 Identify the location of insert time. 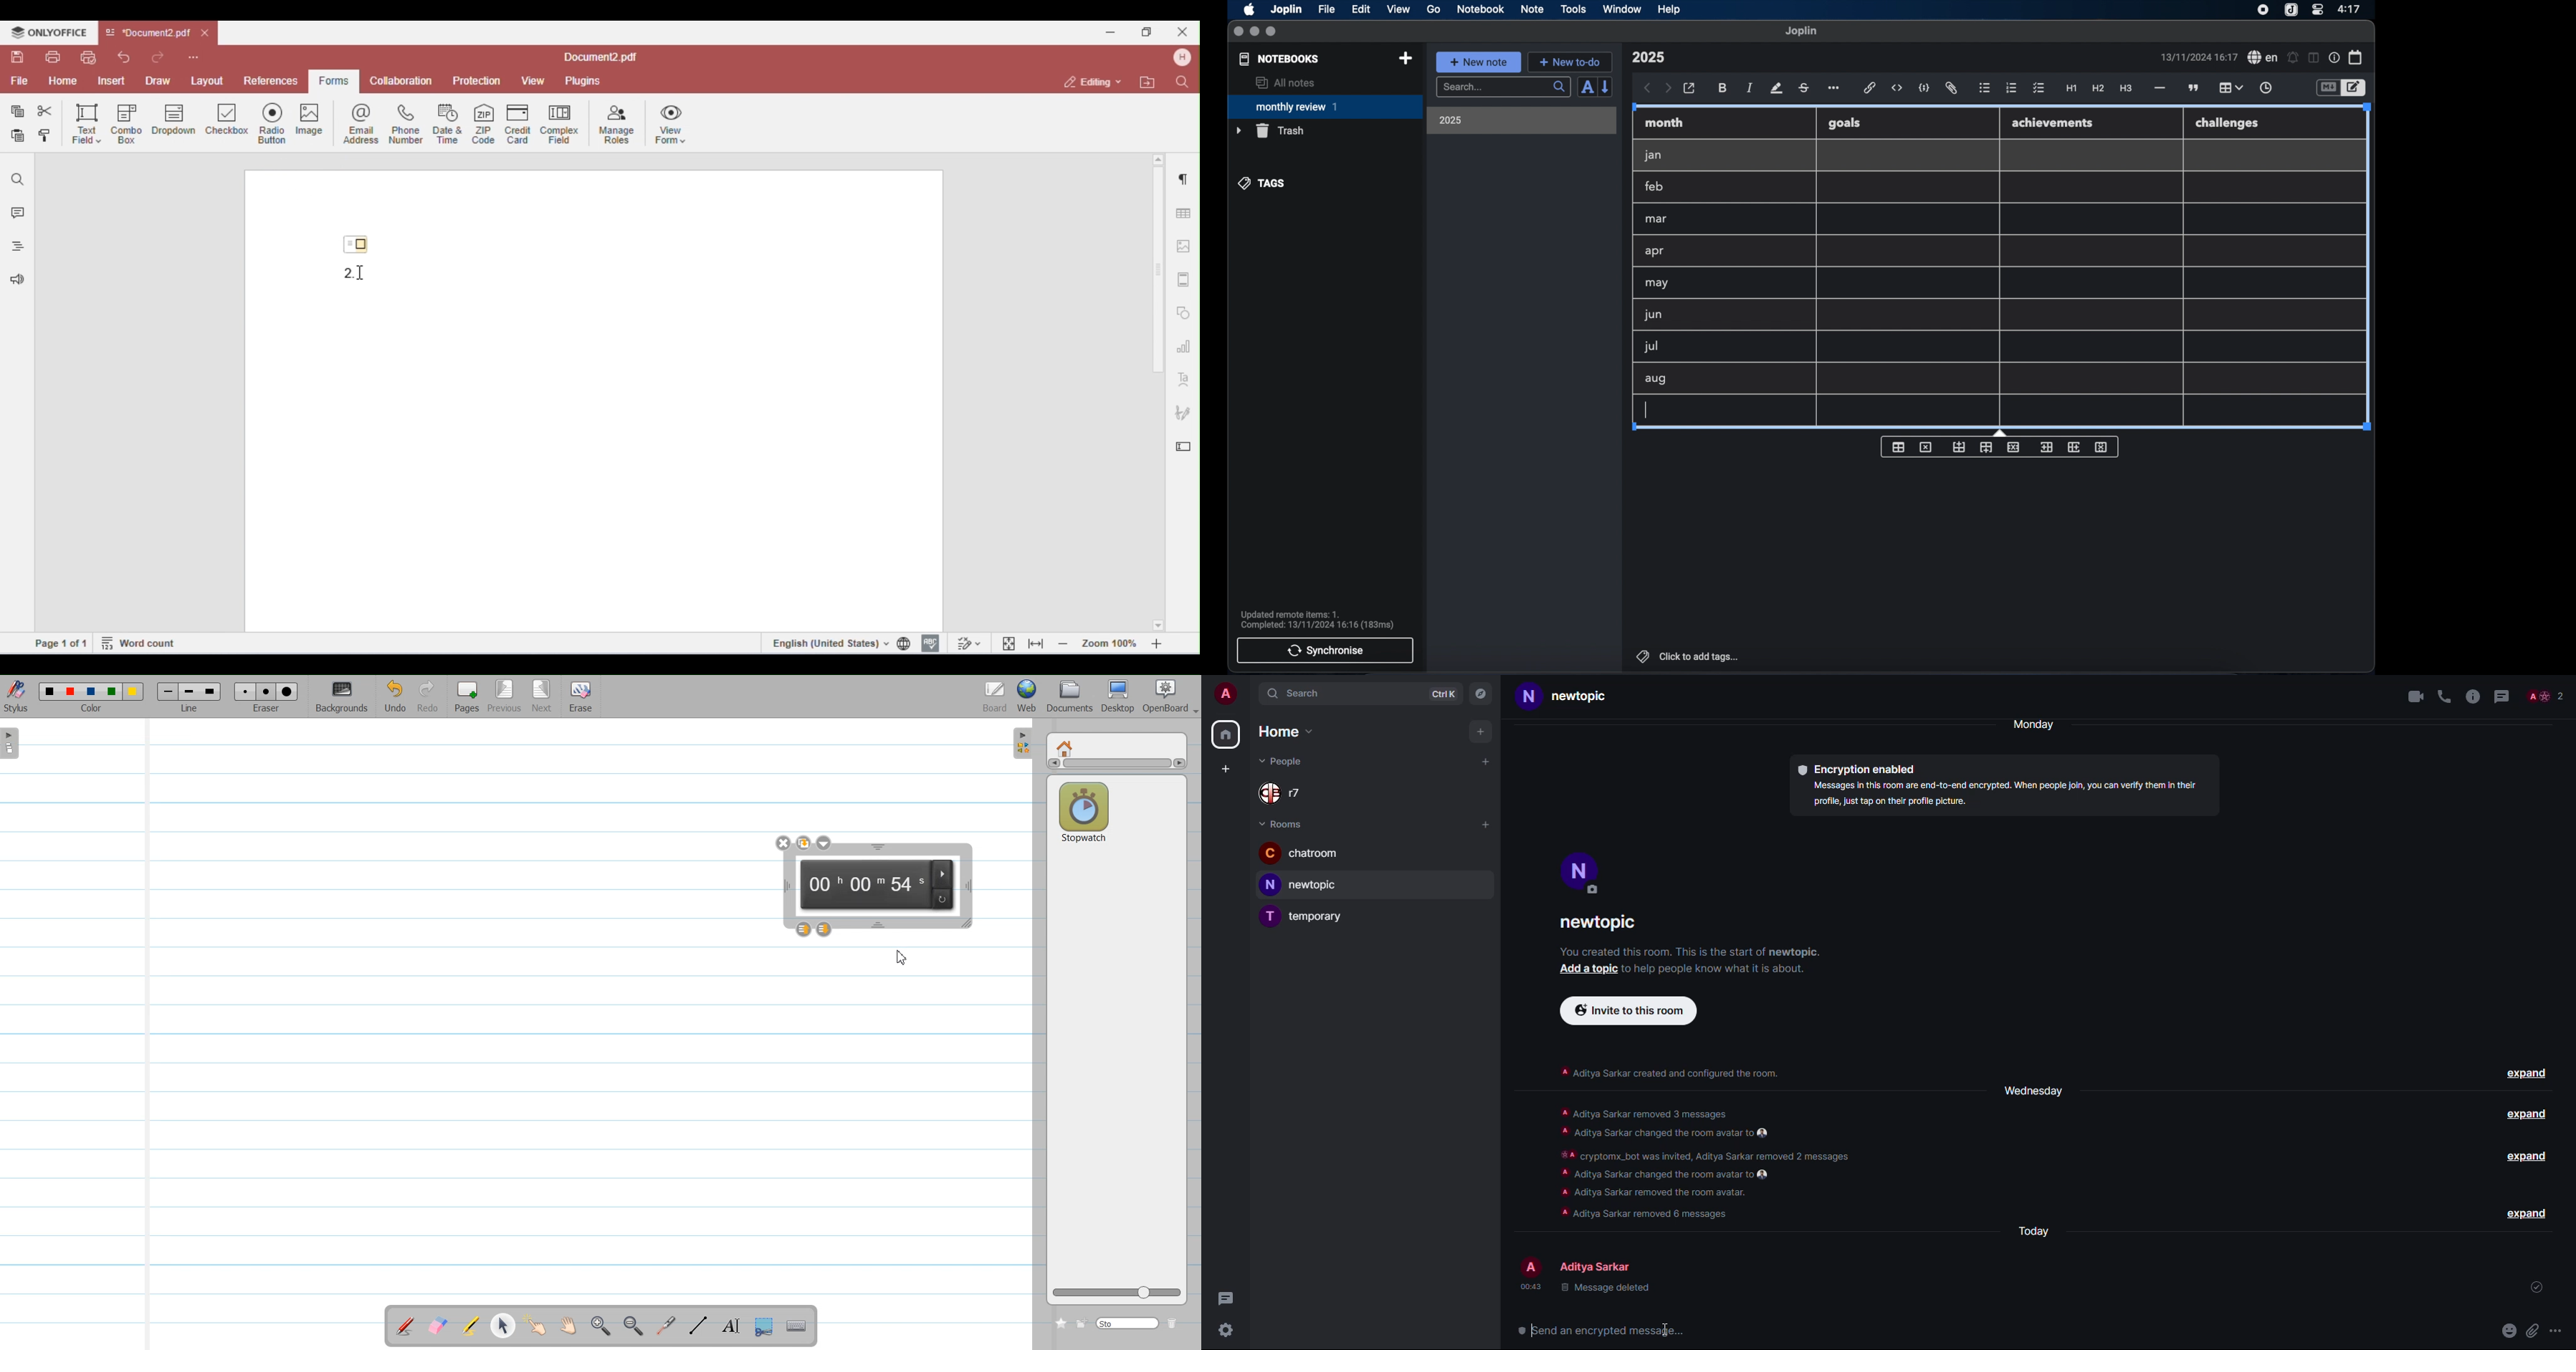
(2266, 88).